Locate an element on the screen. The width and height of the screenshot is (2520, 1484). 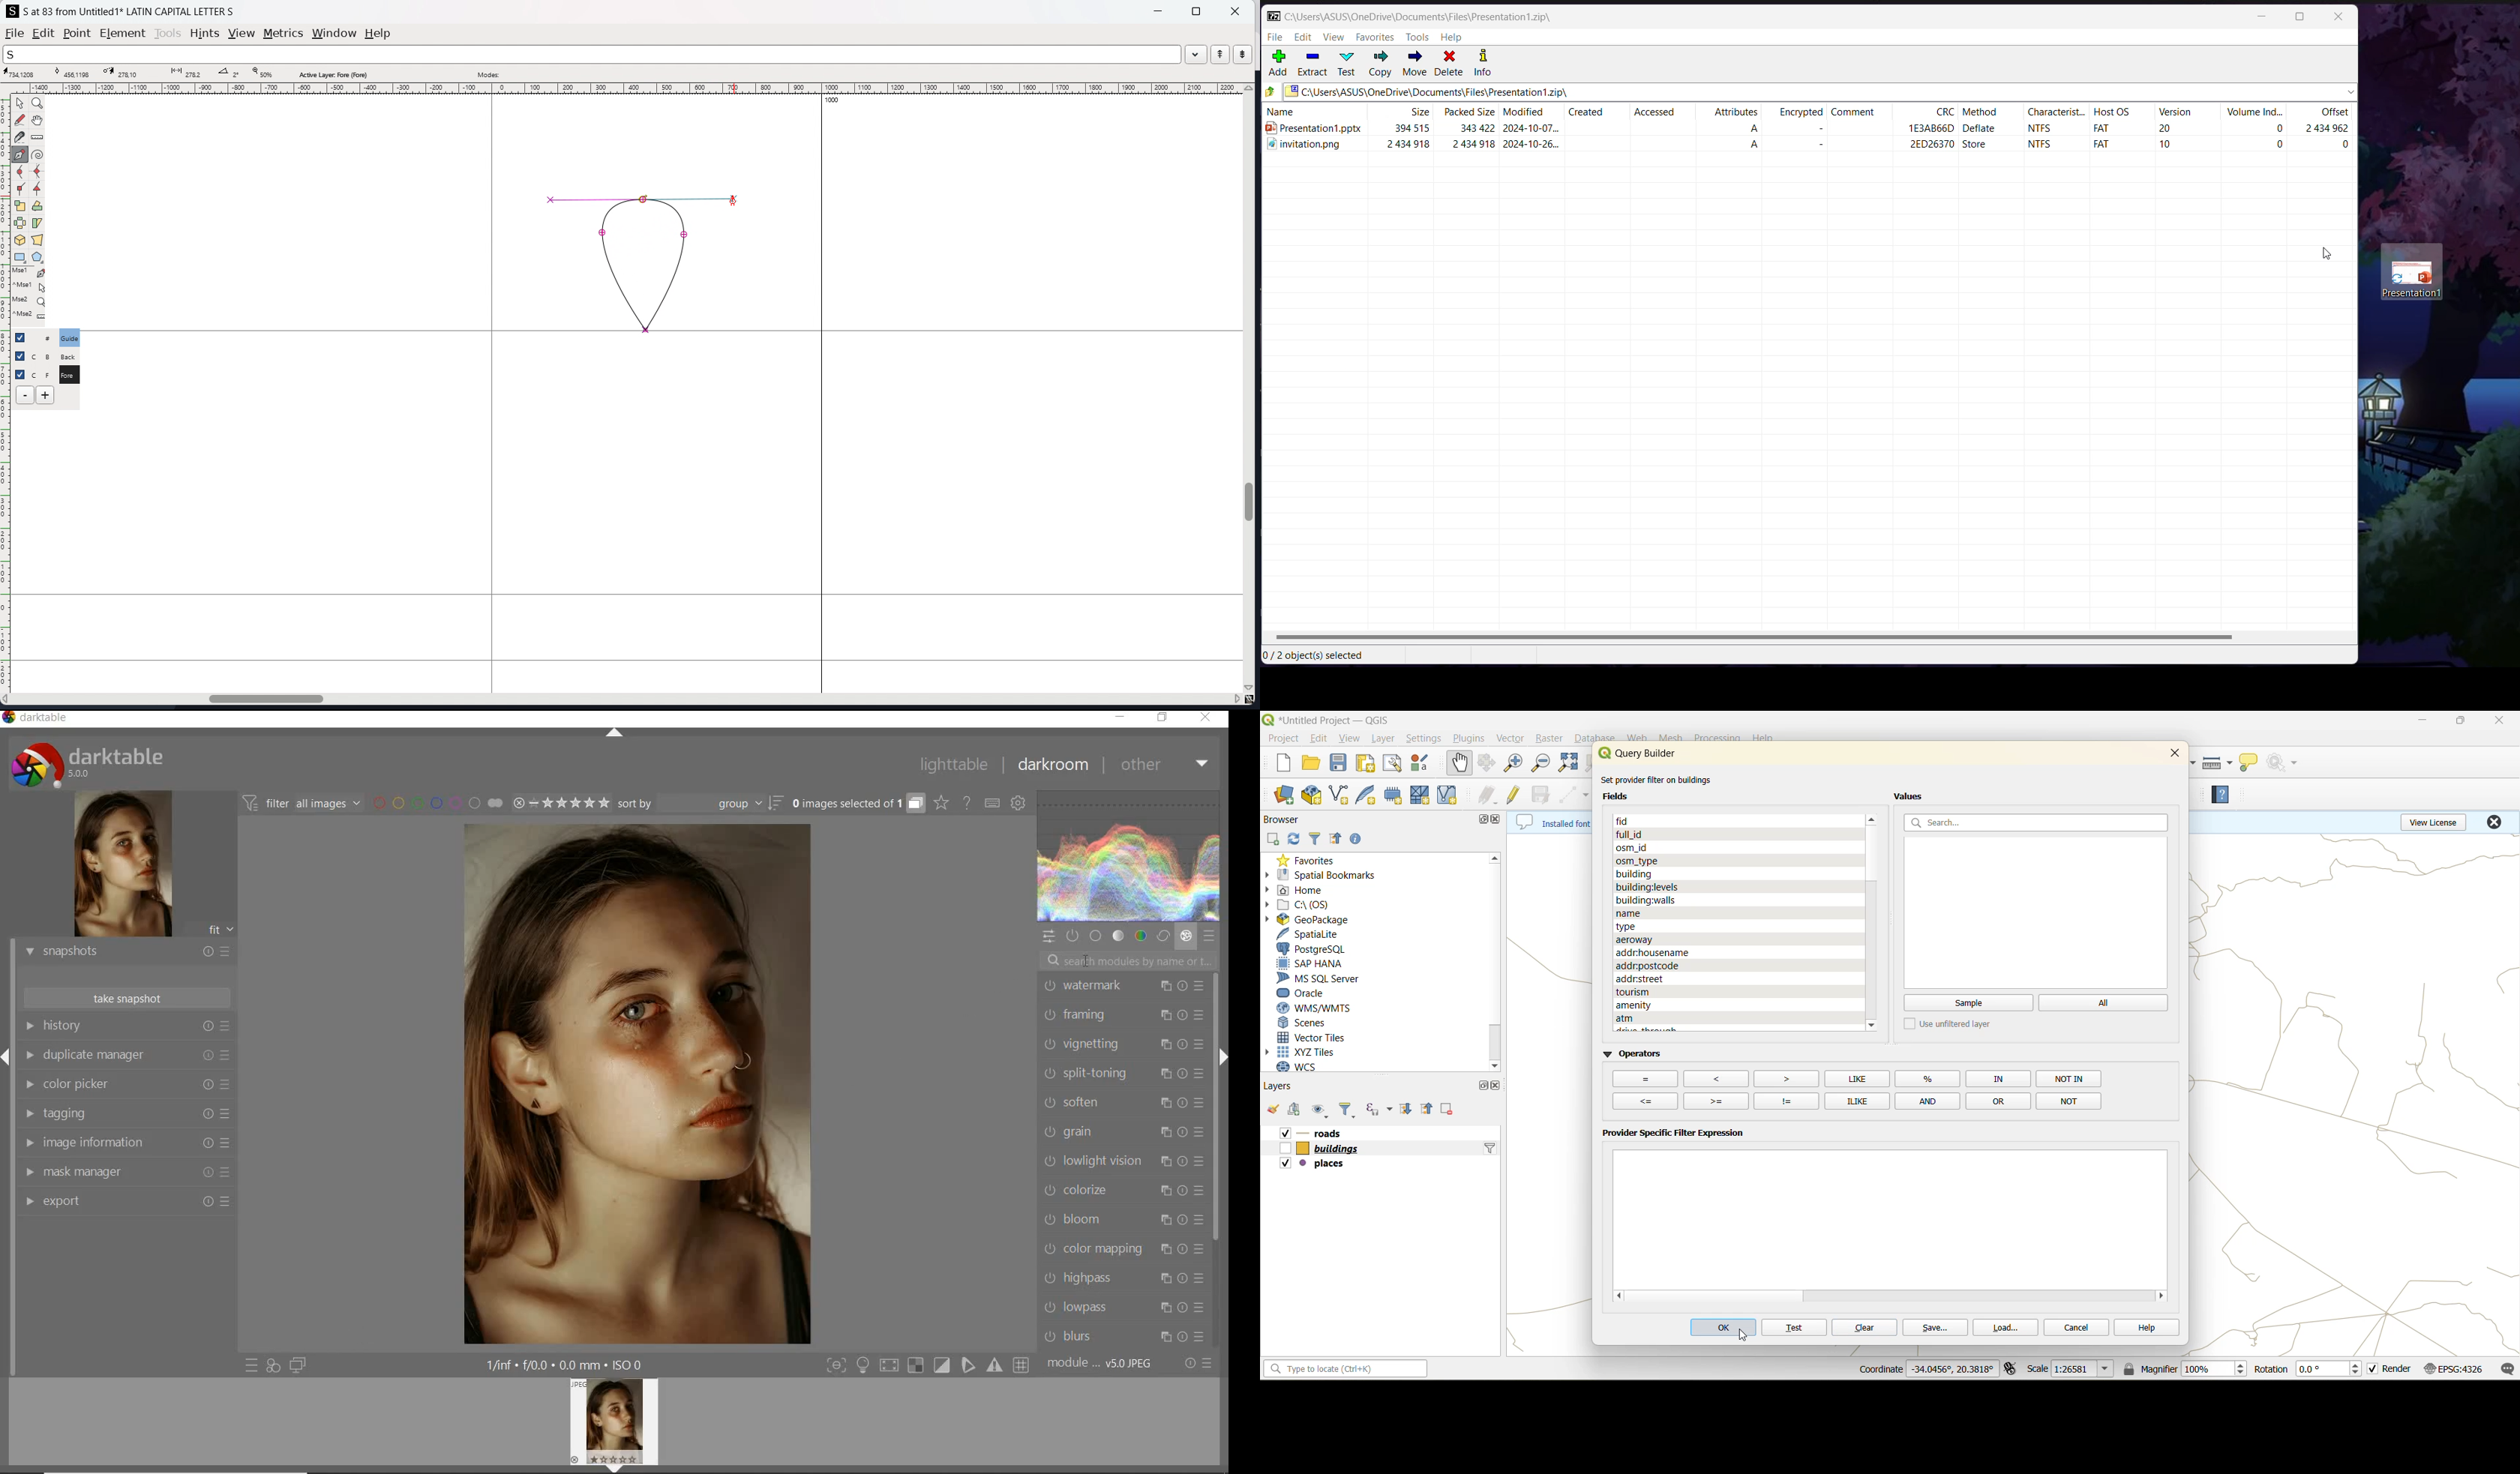
sort is located at coordinates (699, 804).